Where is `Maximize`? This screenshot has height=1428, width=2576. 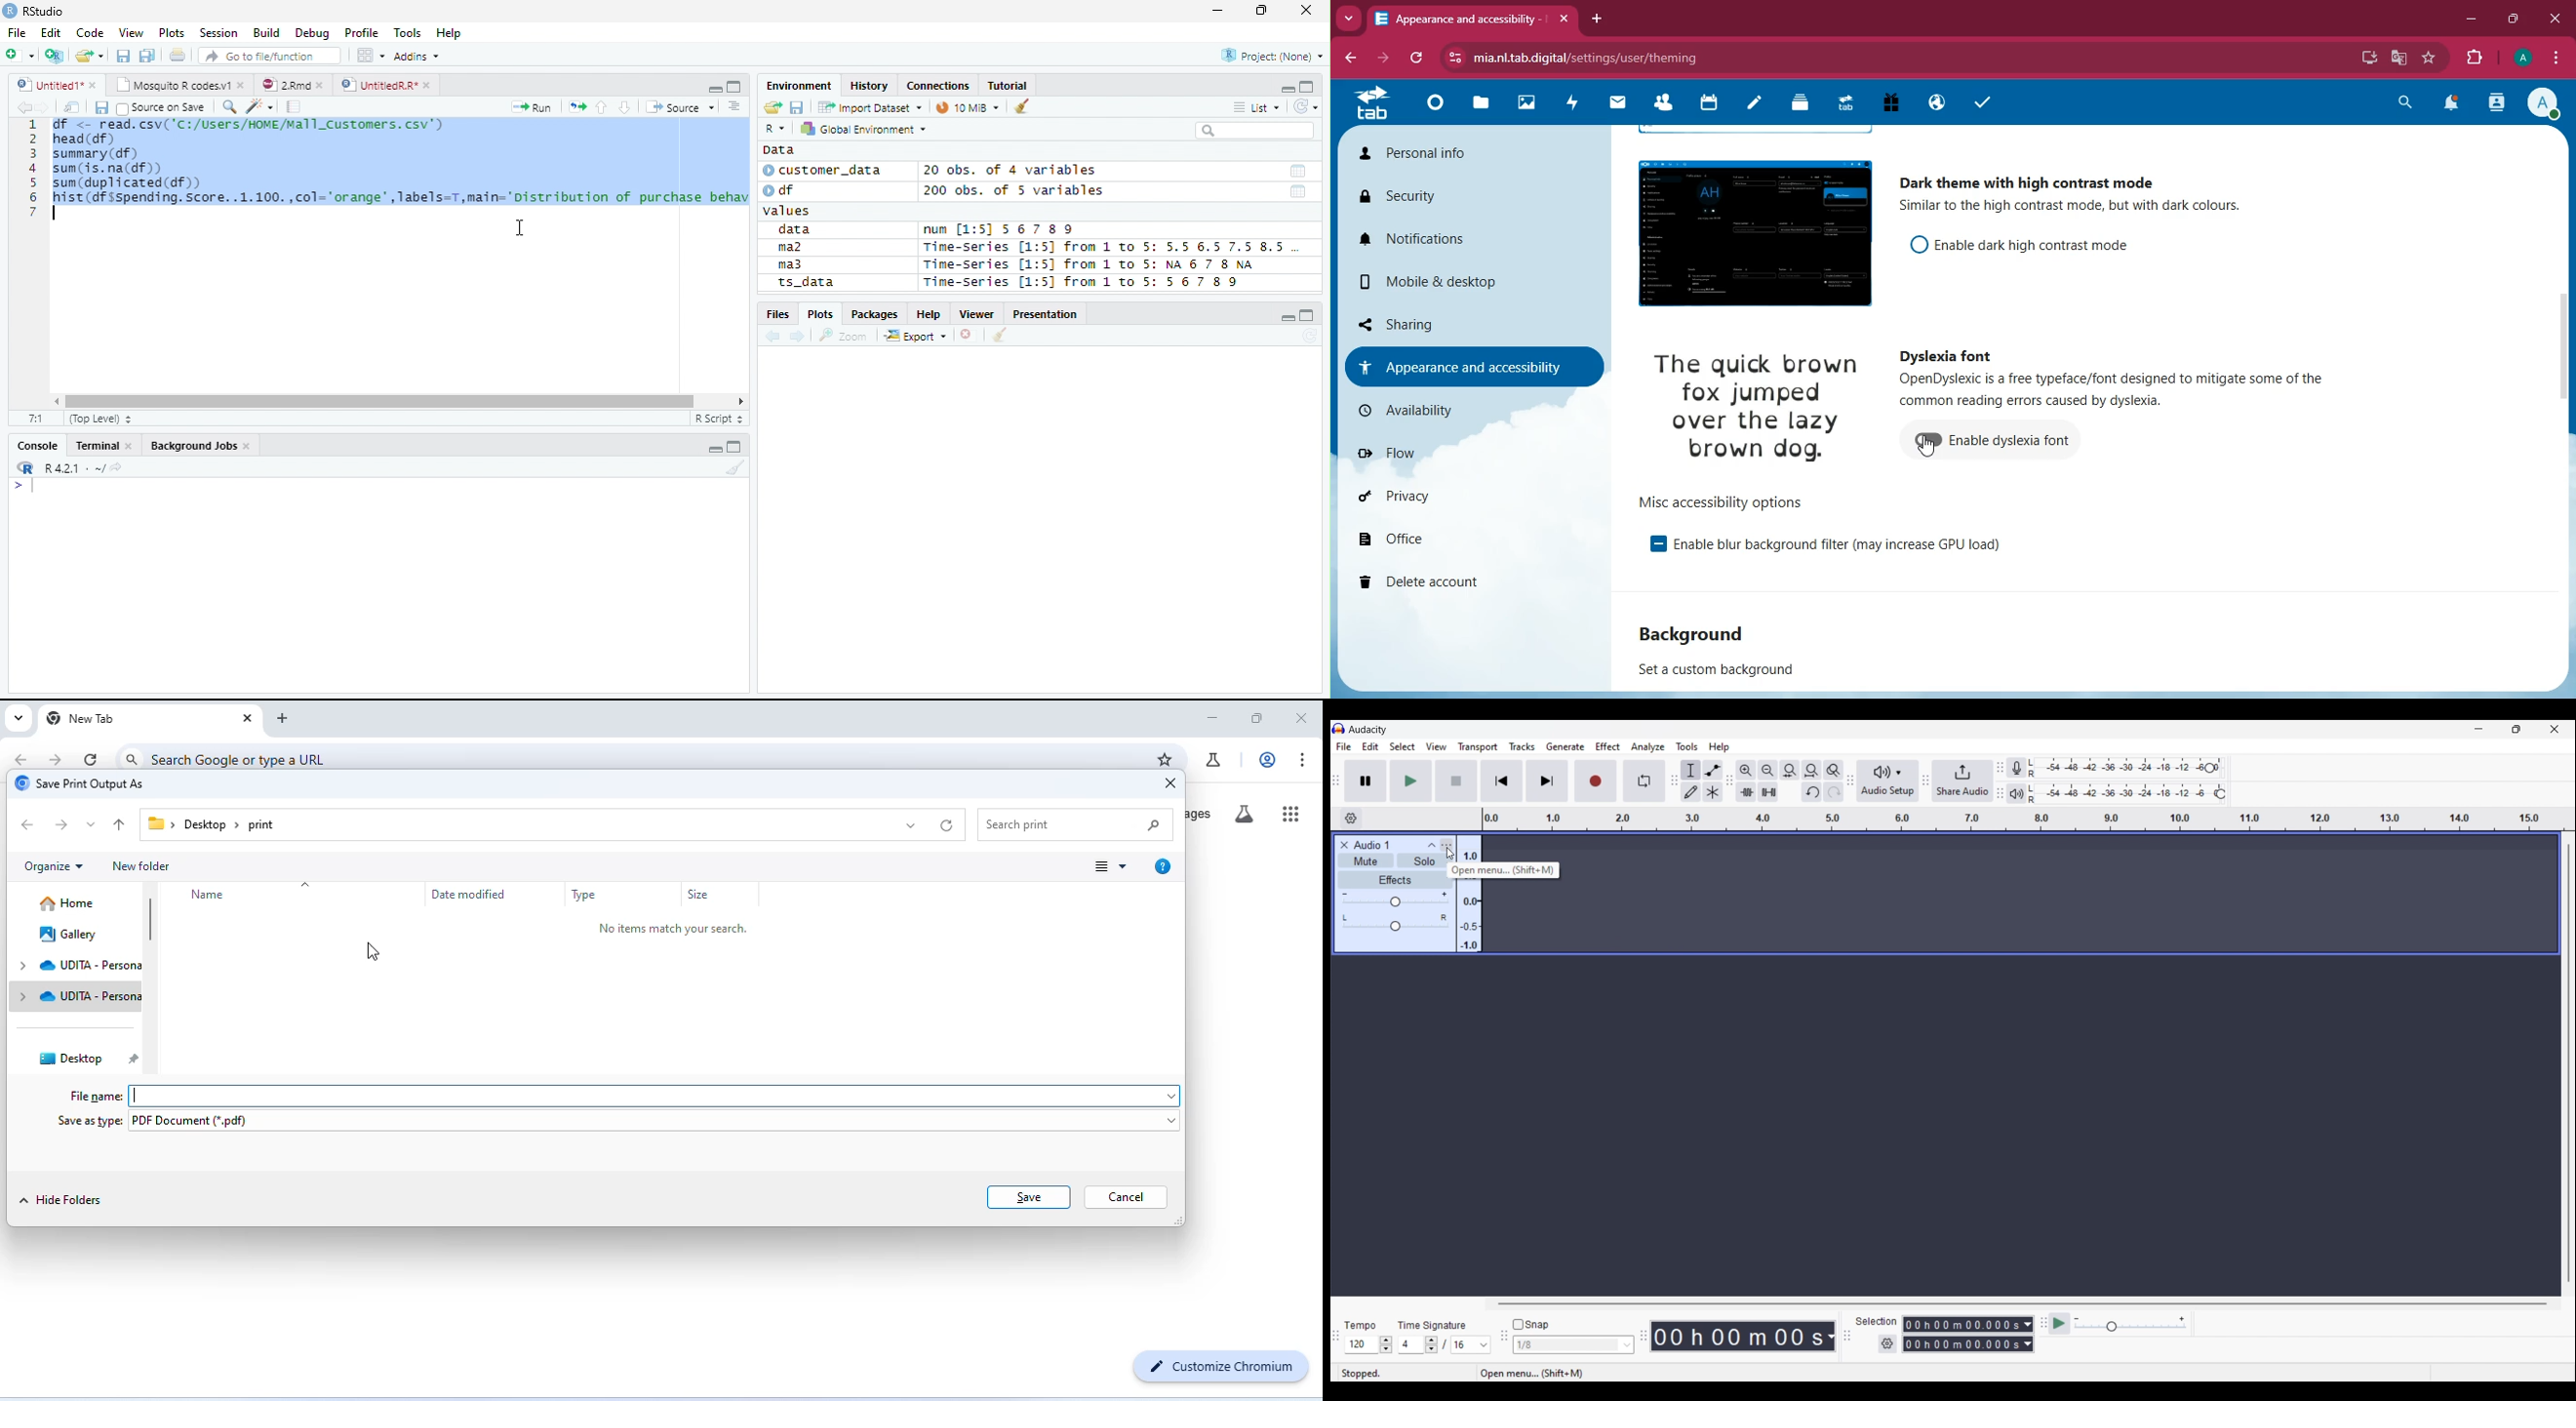 Maximize is located at coordinates (733, 86).